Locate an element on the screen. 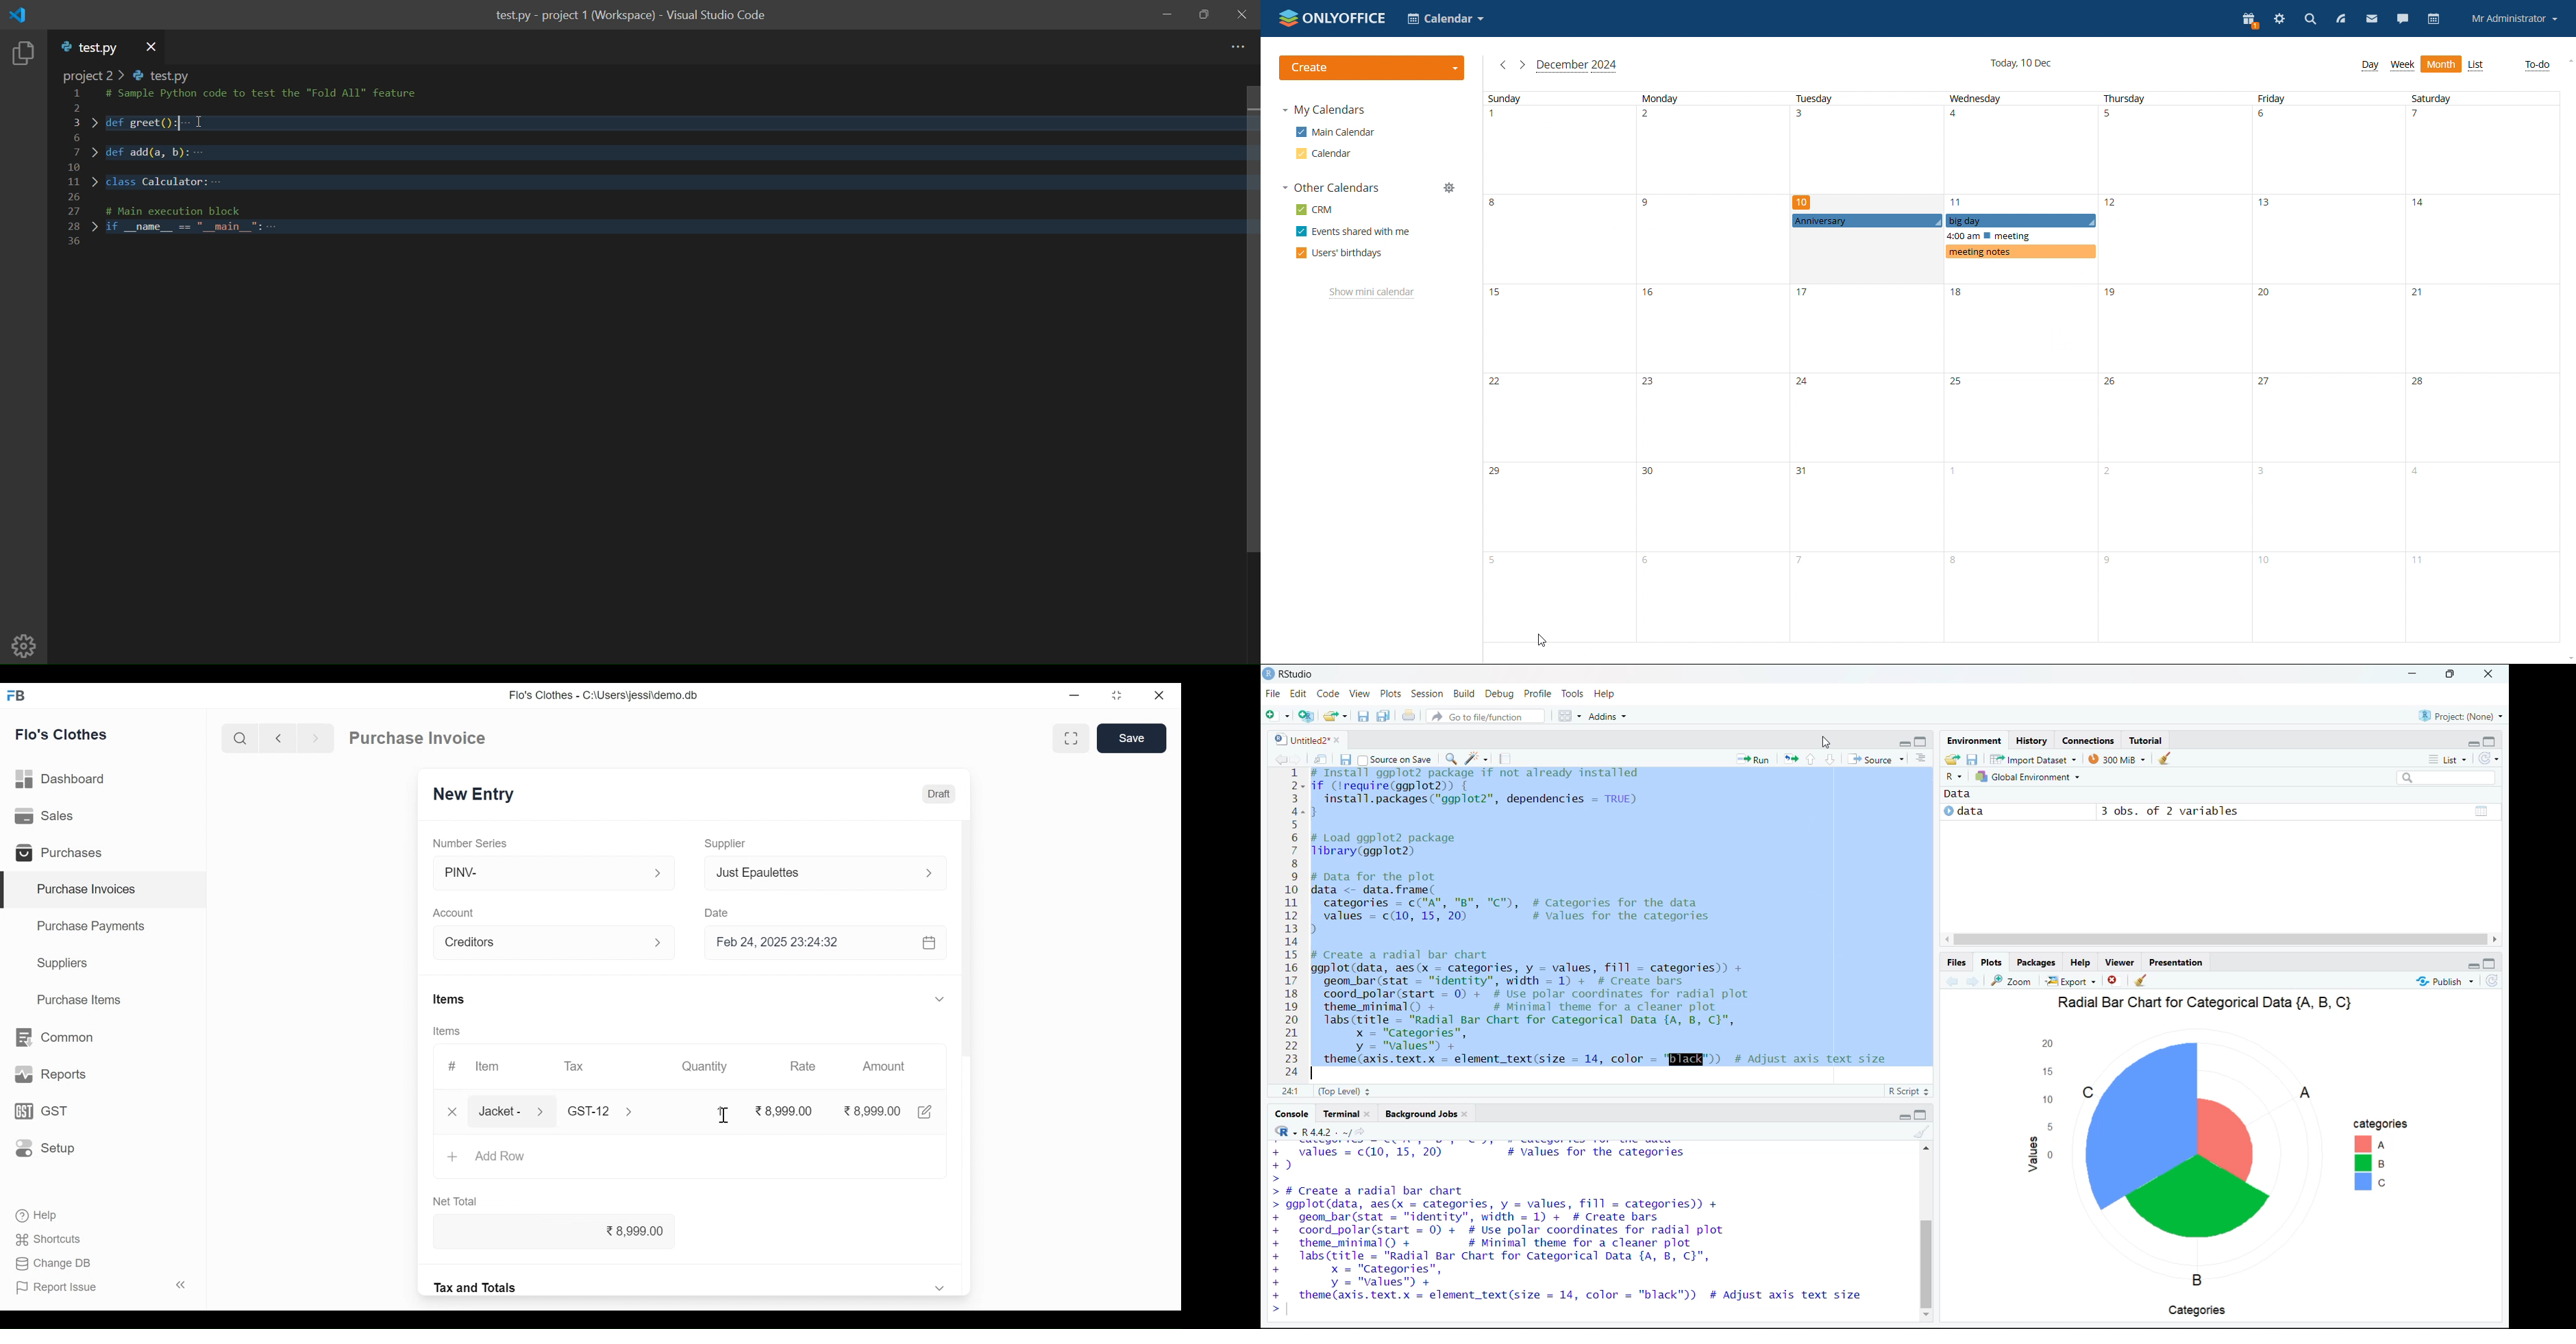  load workspace is located at coordinates (1952, 759).